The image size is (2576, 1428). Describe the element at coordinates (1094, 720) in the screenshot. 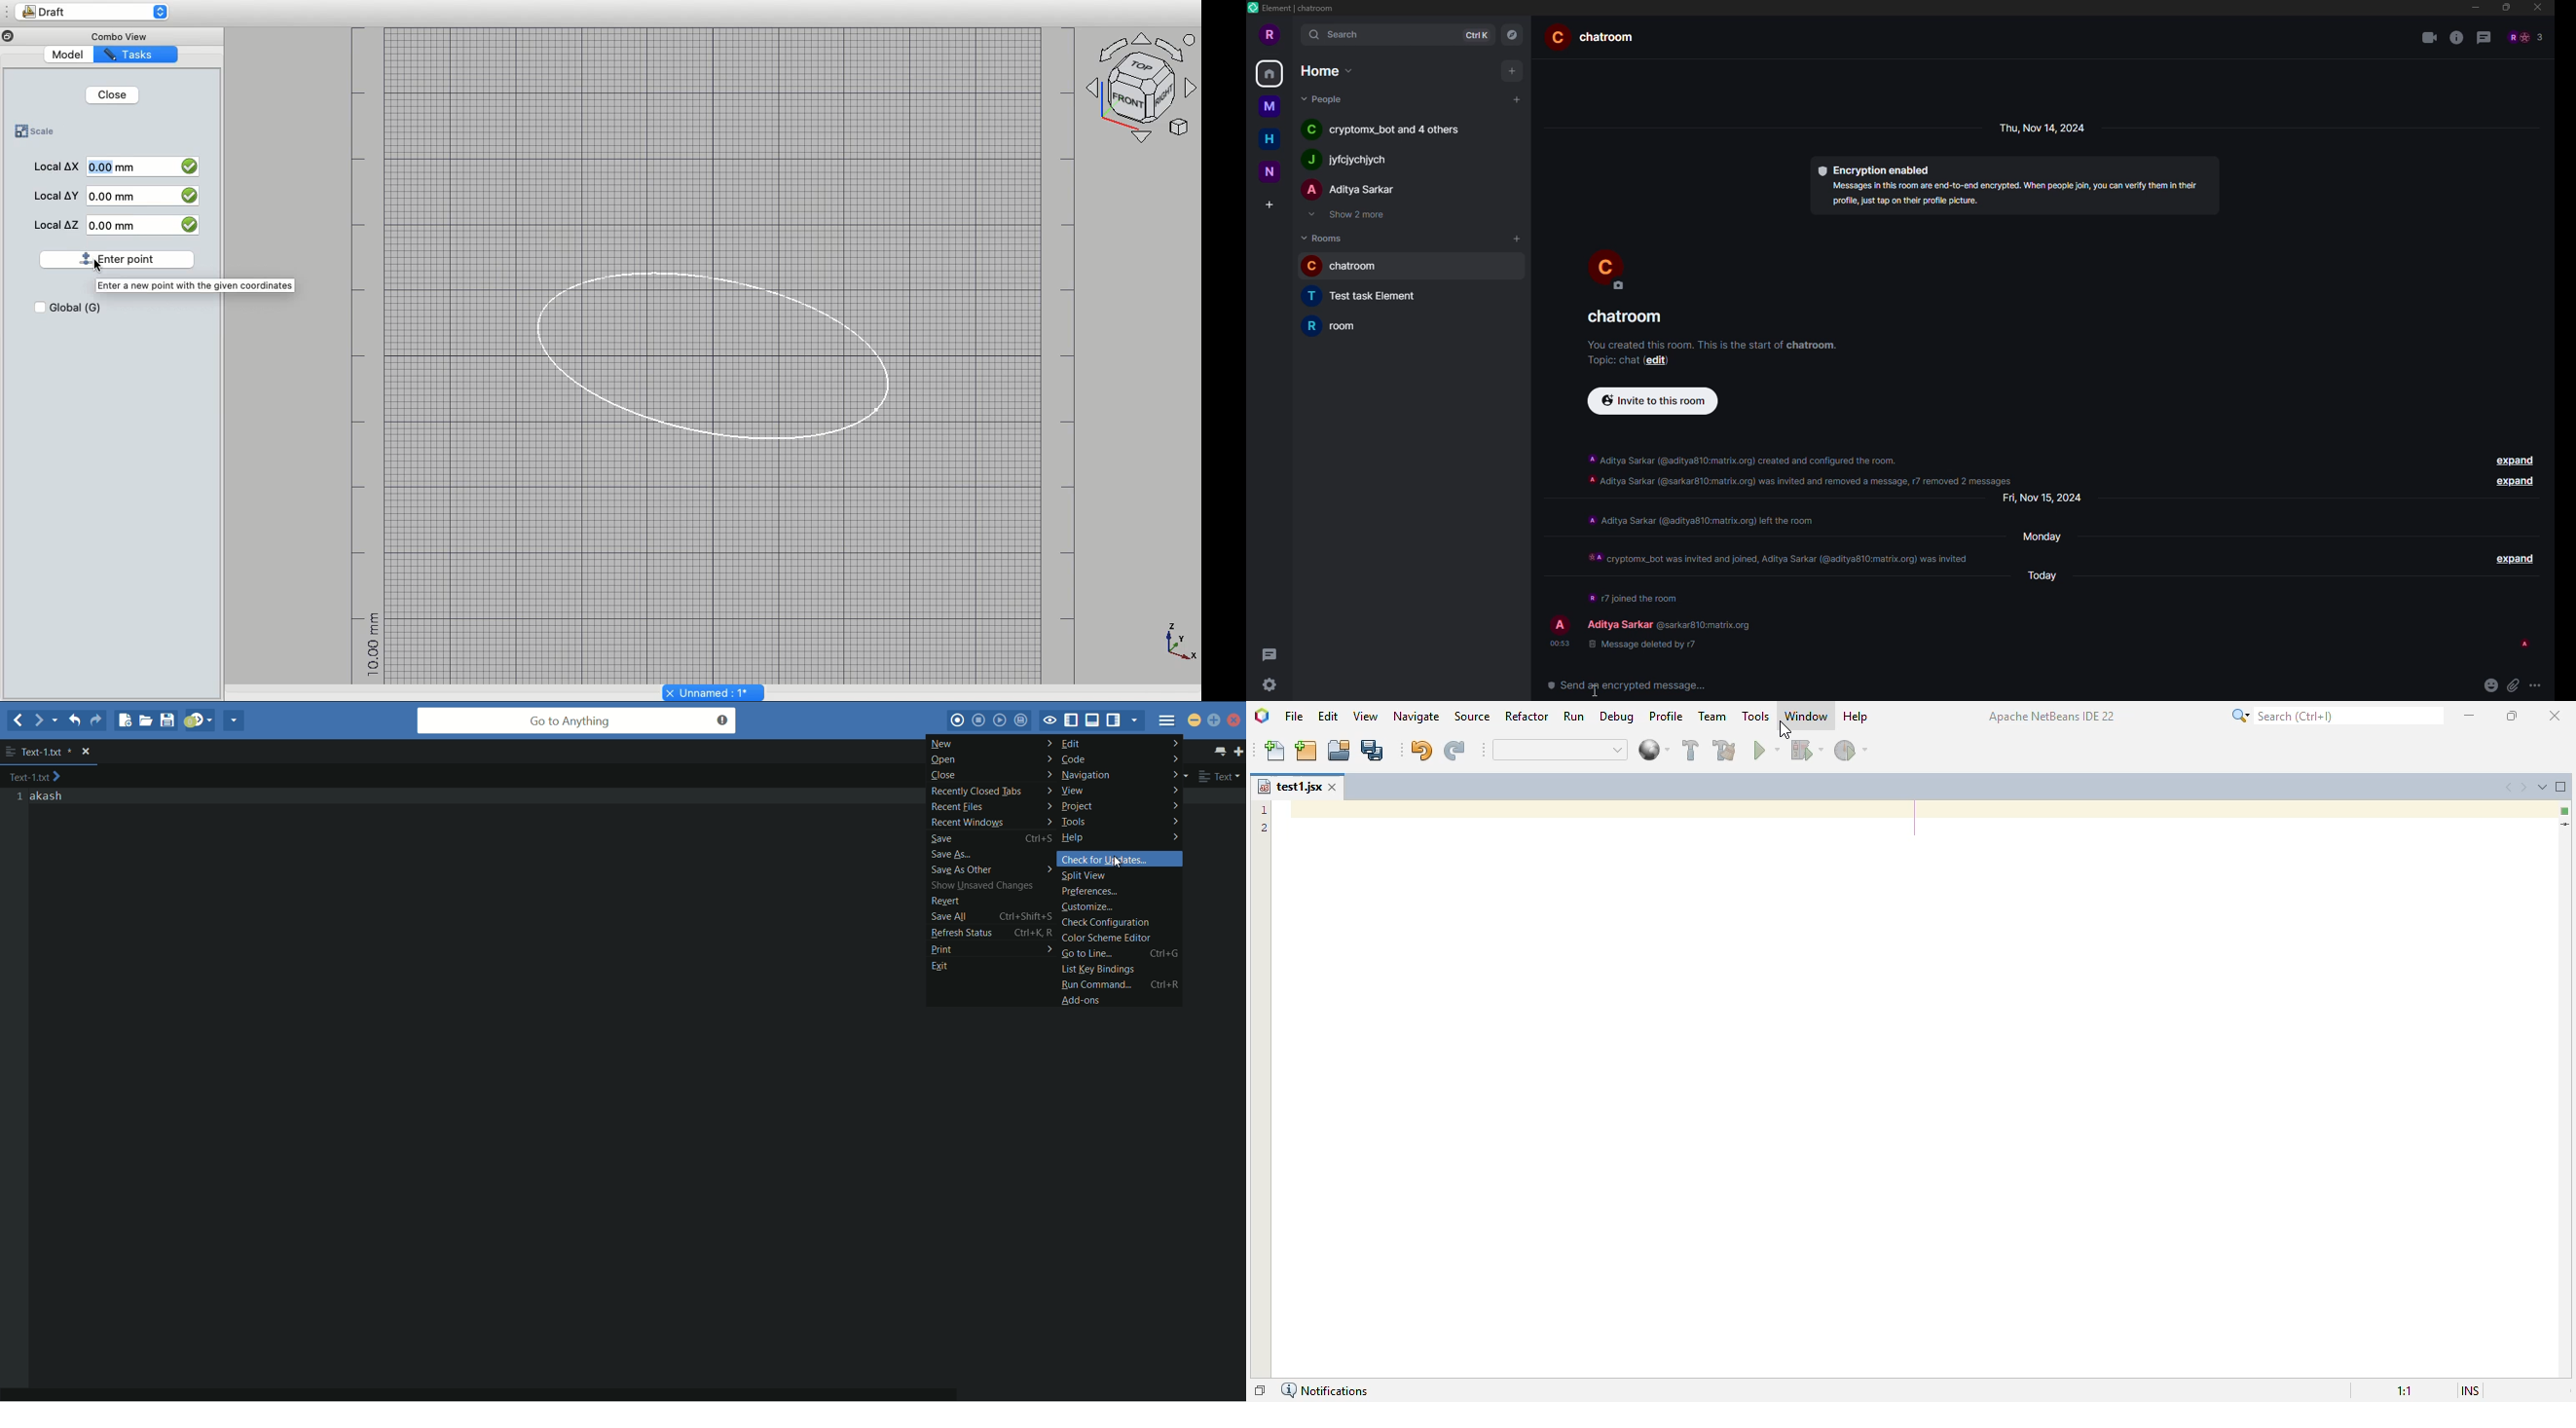

I see `show/hide bottom panel` at that location.